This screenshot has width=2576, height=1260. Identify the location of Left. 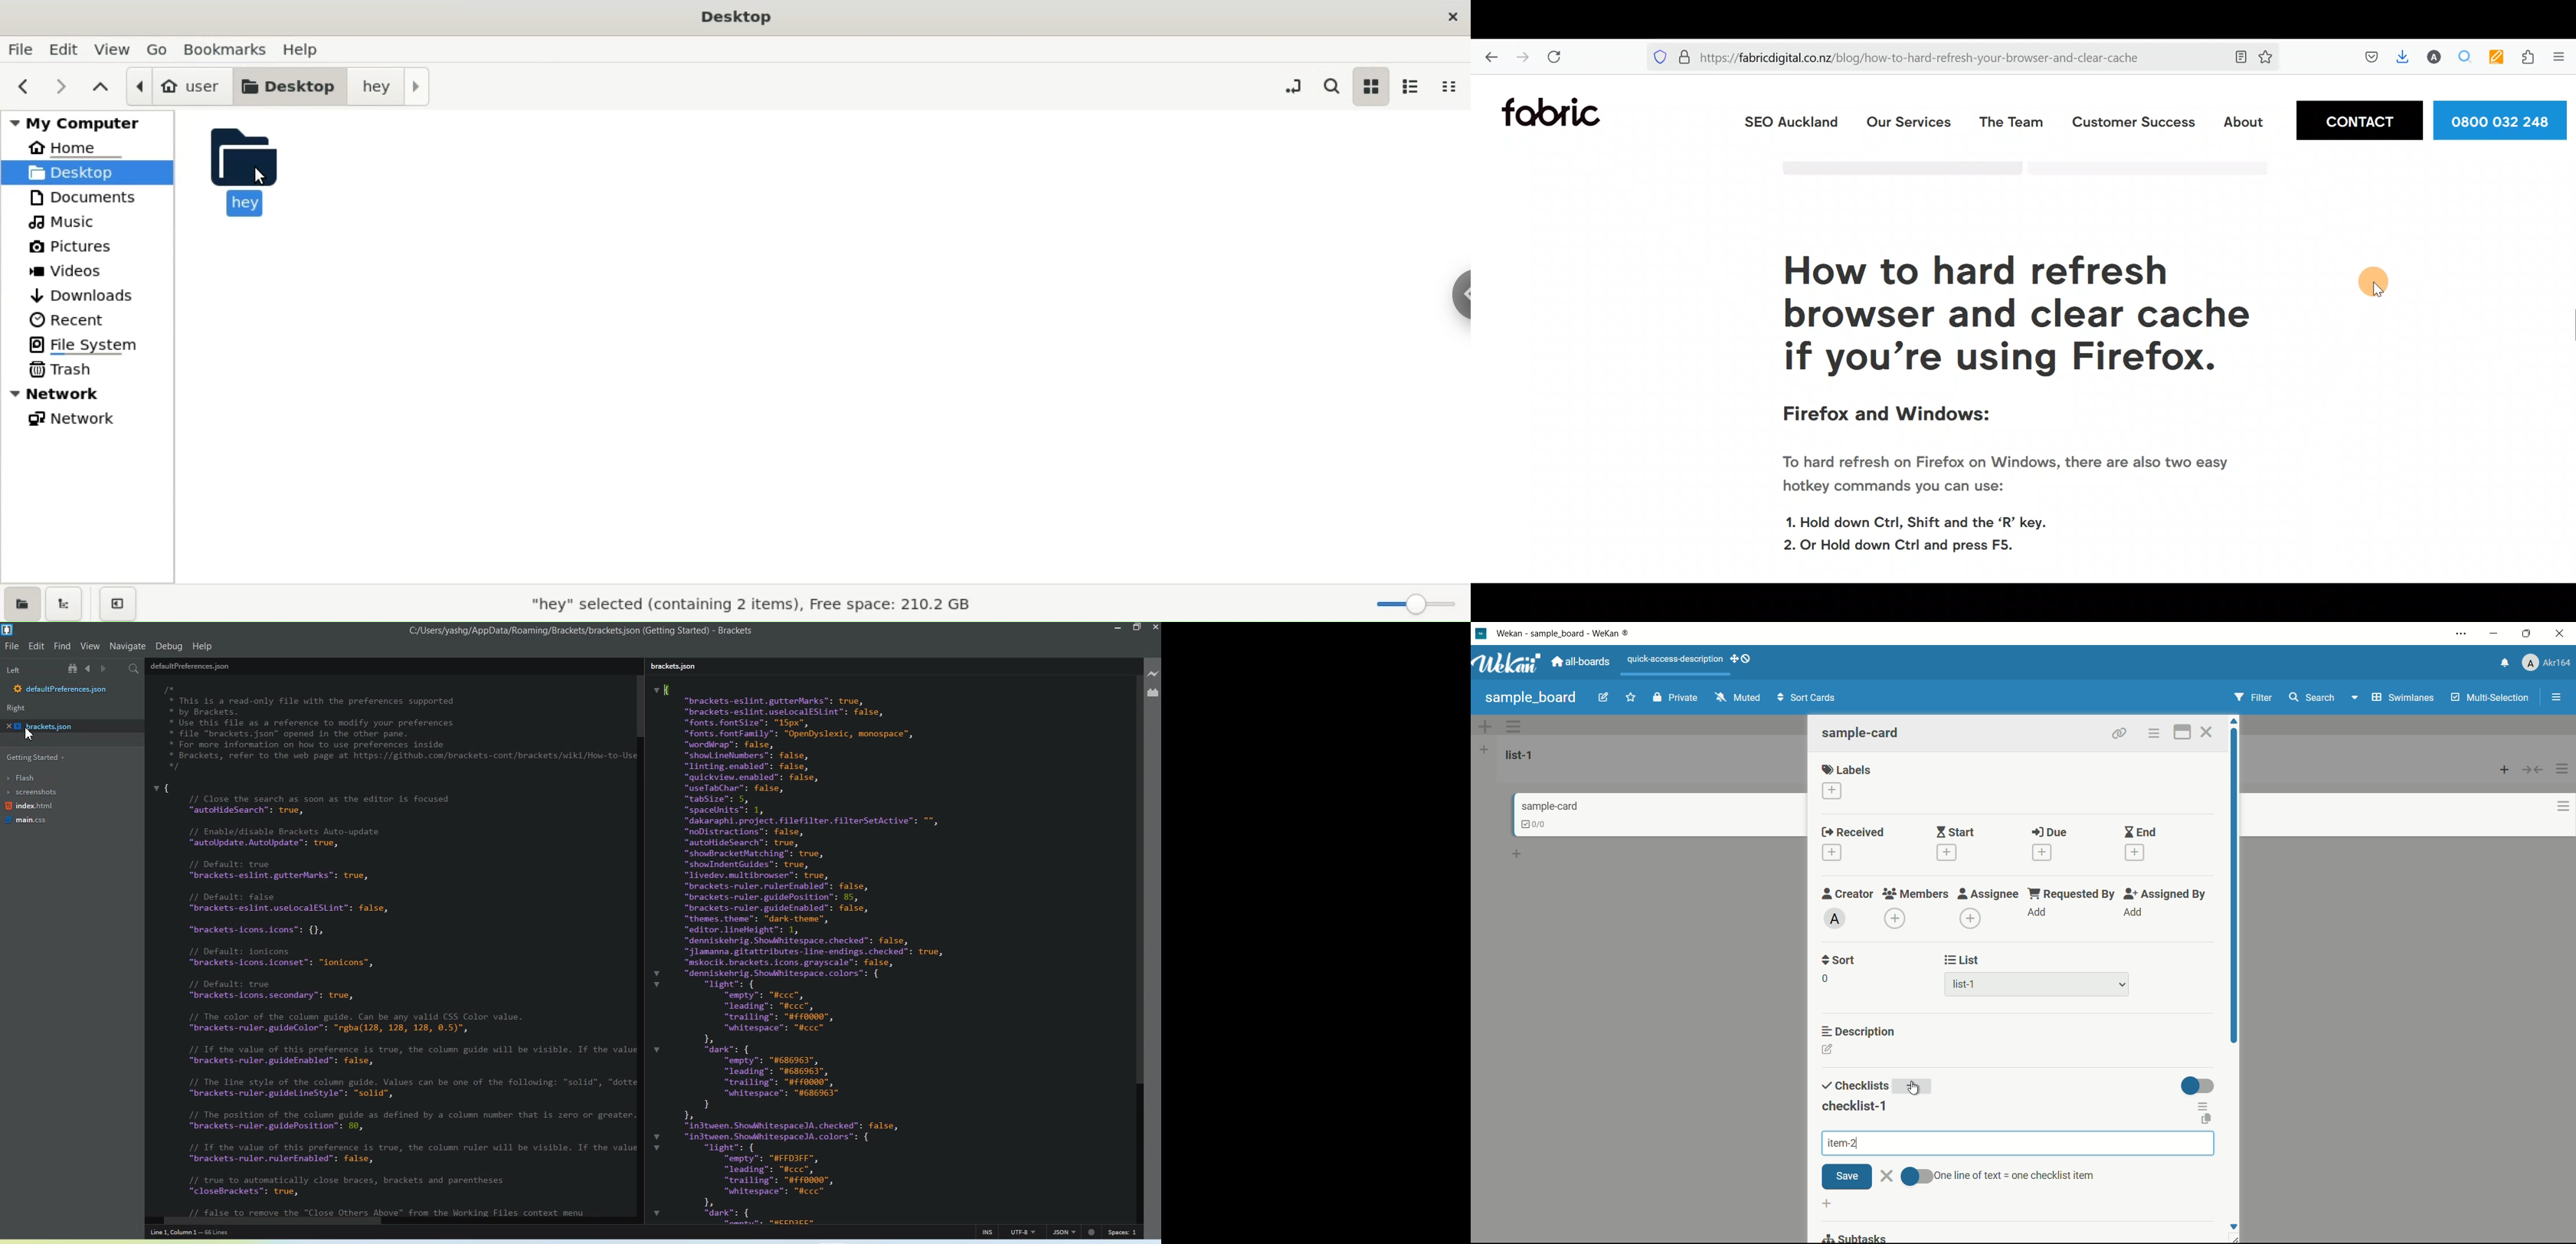
(13, 670).